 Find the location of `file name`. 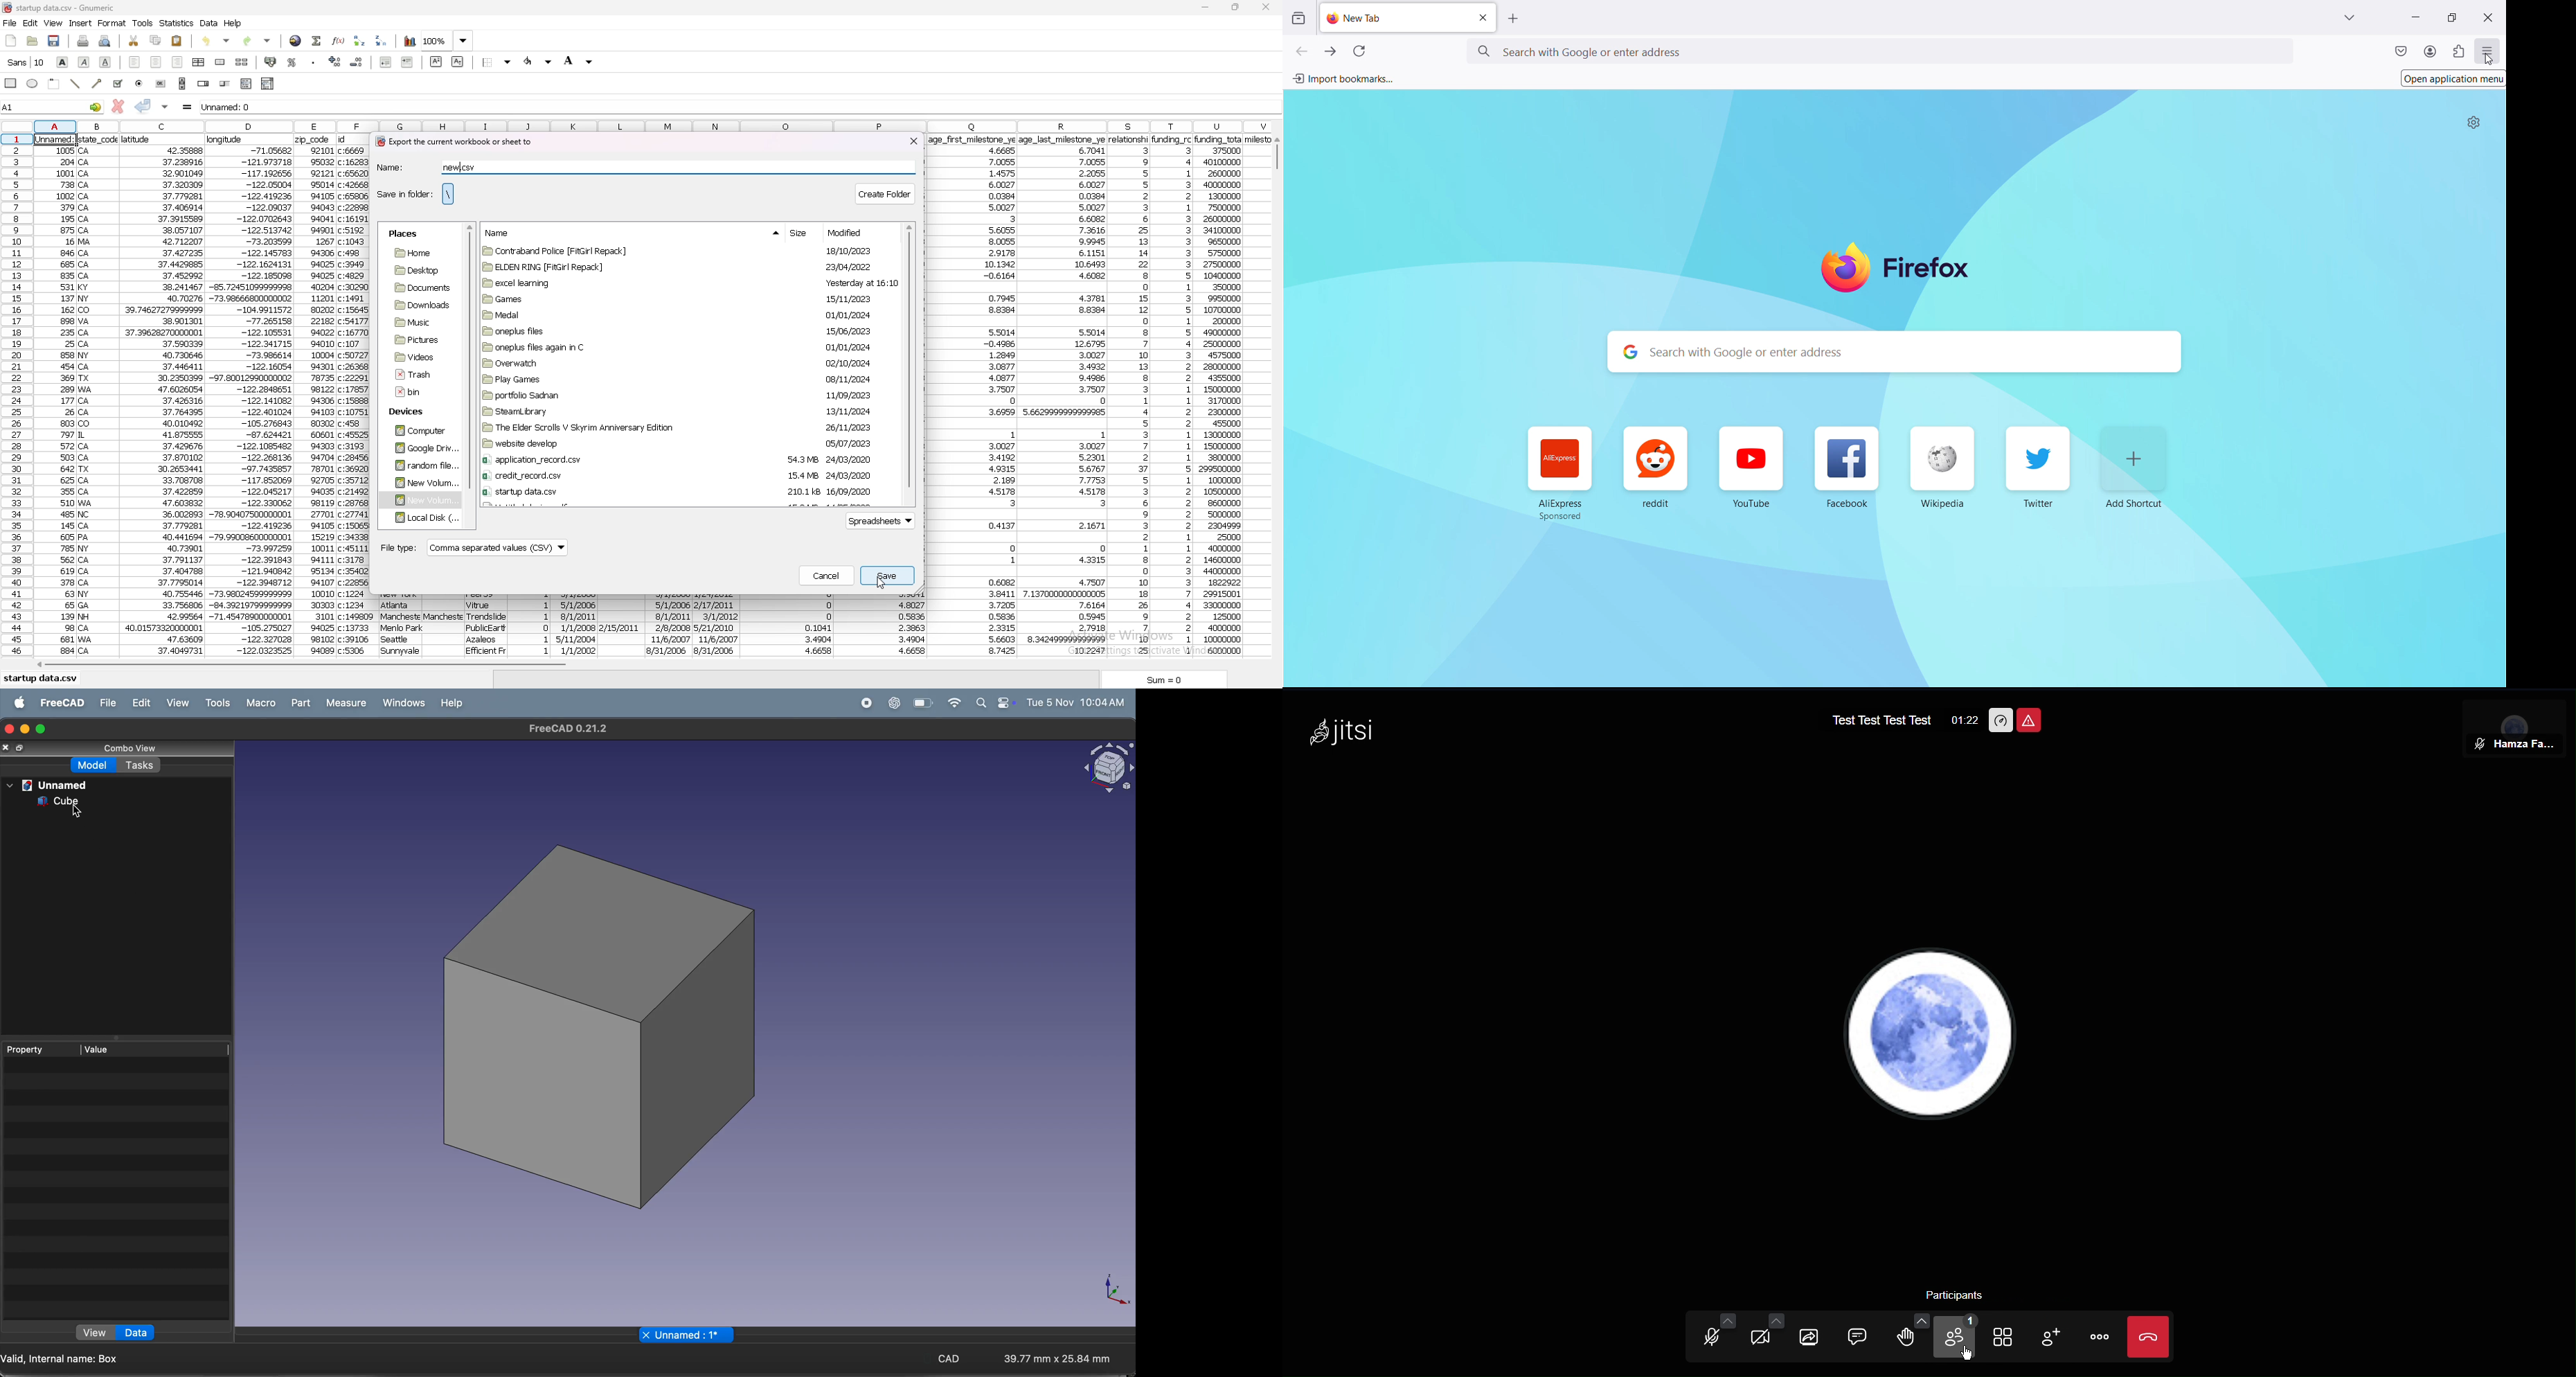

file name is located at coordinates (466, 166).